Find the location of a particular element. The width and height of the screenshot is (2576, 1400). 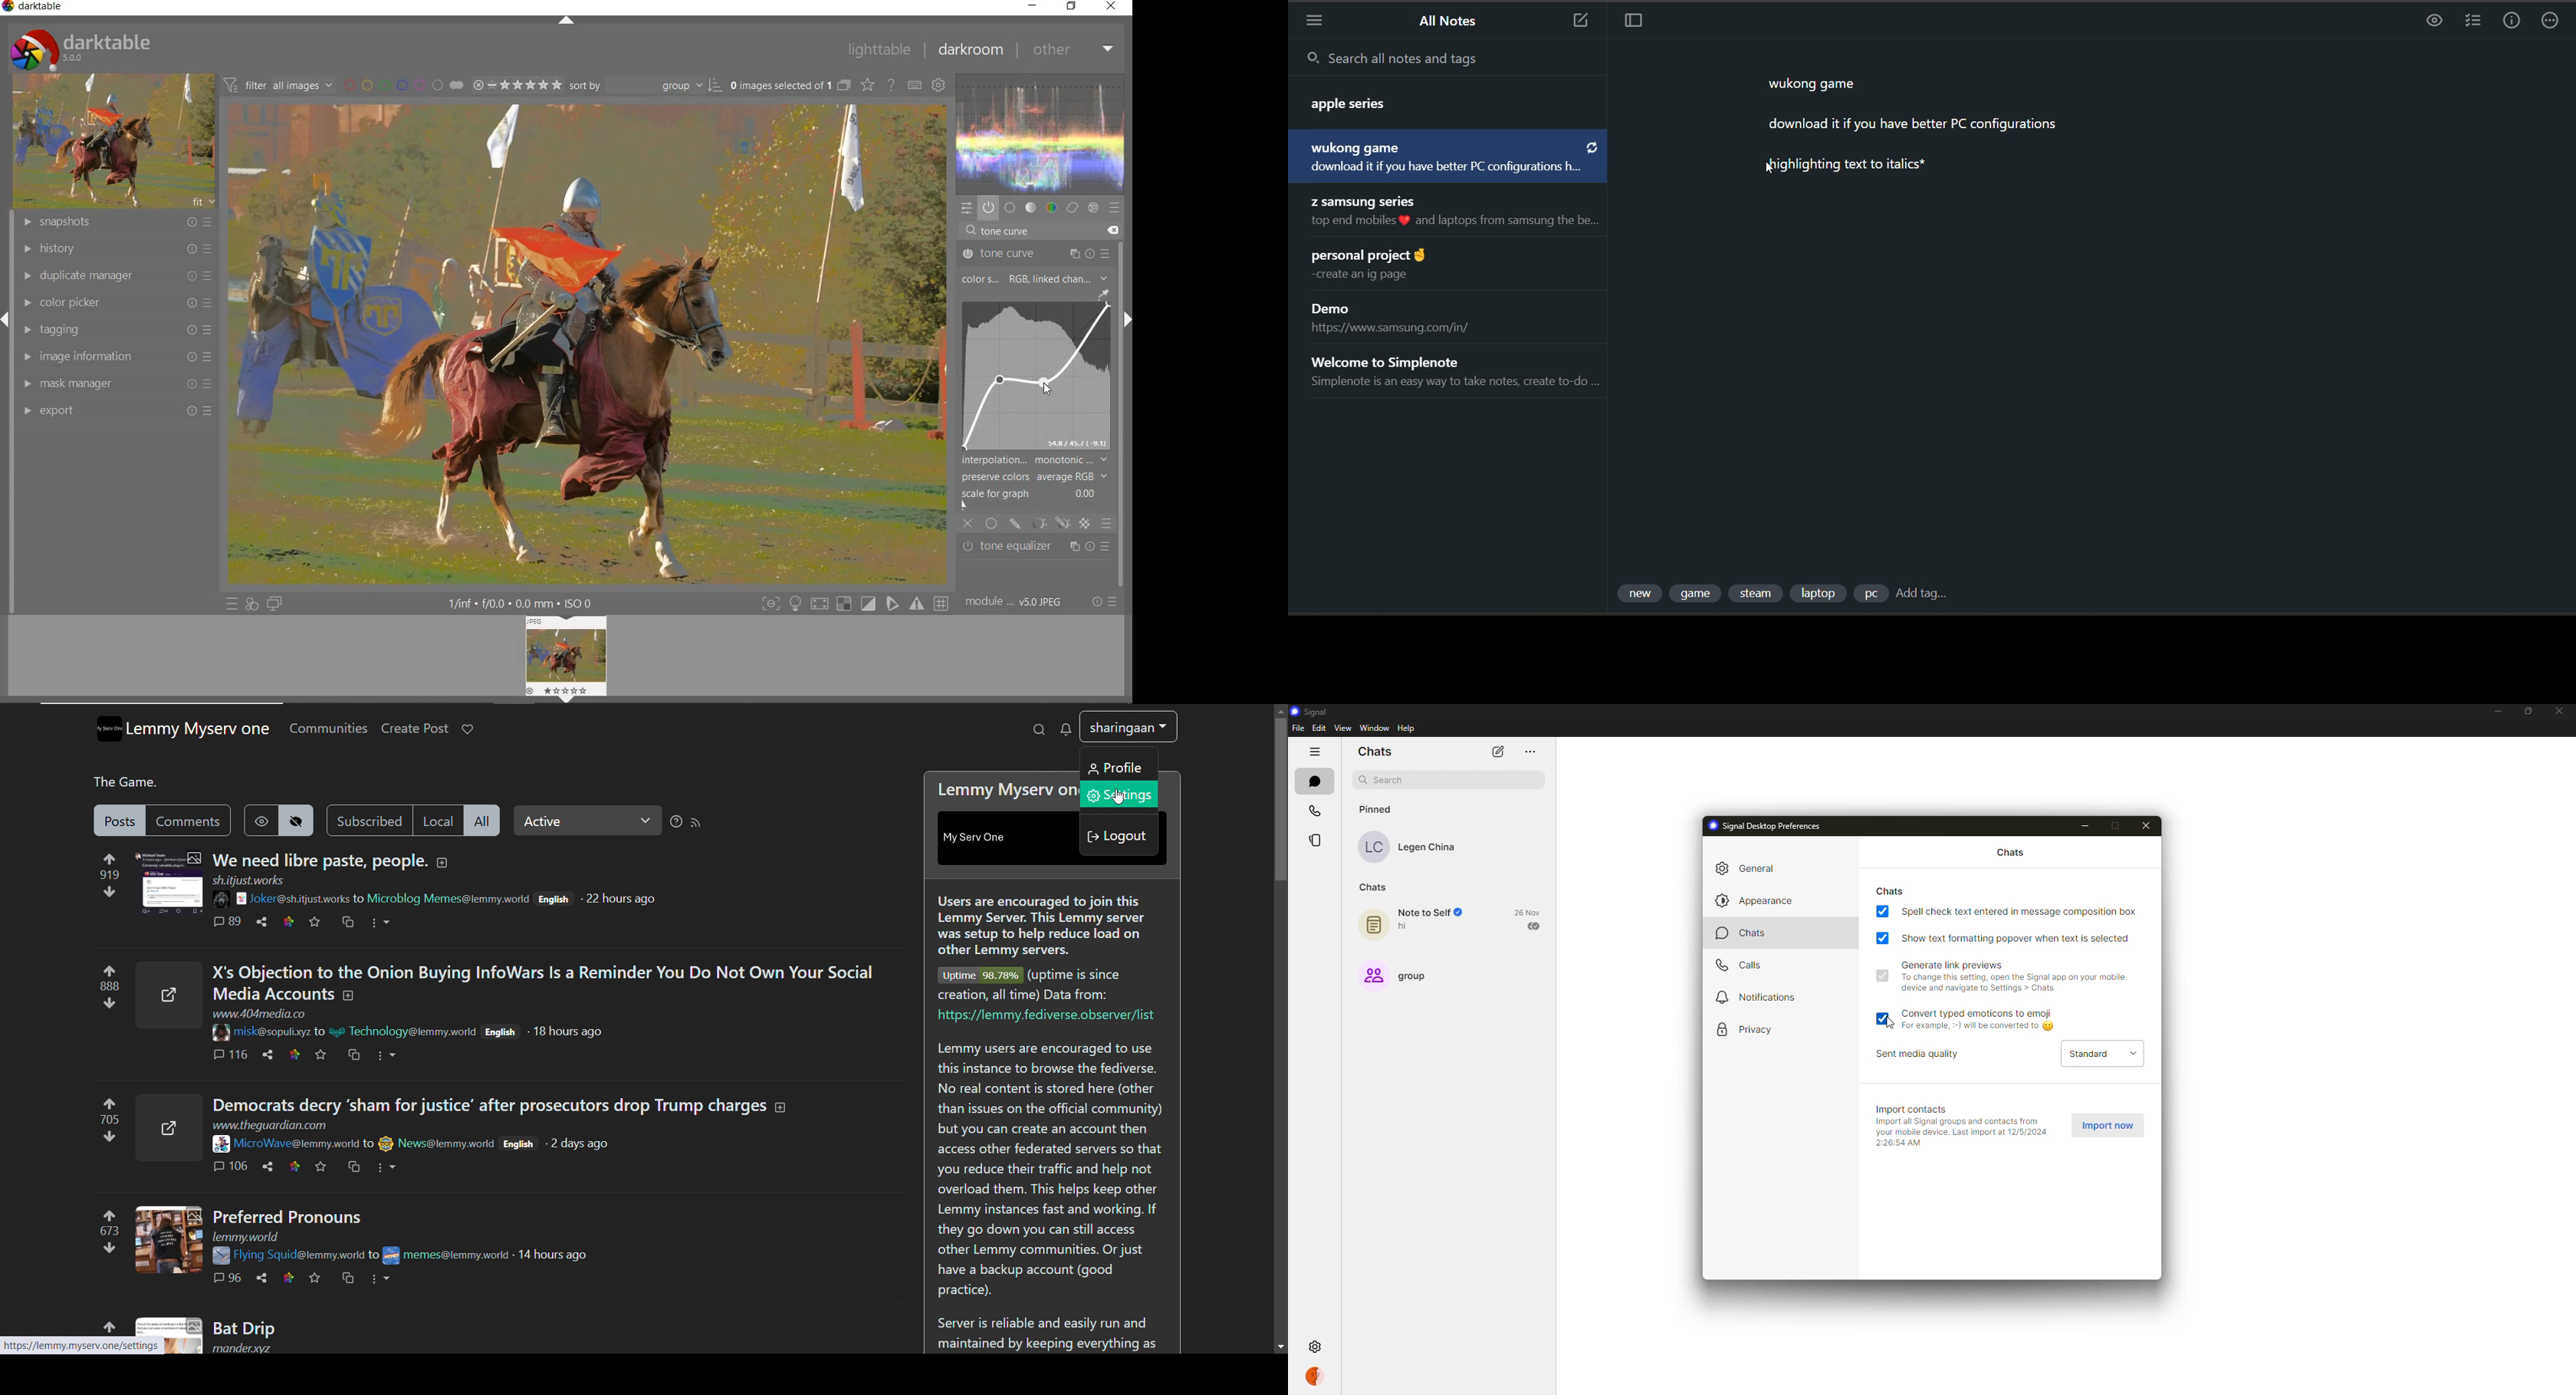

notifications is located at coordinates (1758, 997).